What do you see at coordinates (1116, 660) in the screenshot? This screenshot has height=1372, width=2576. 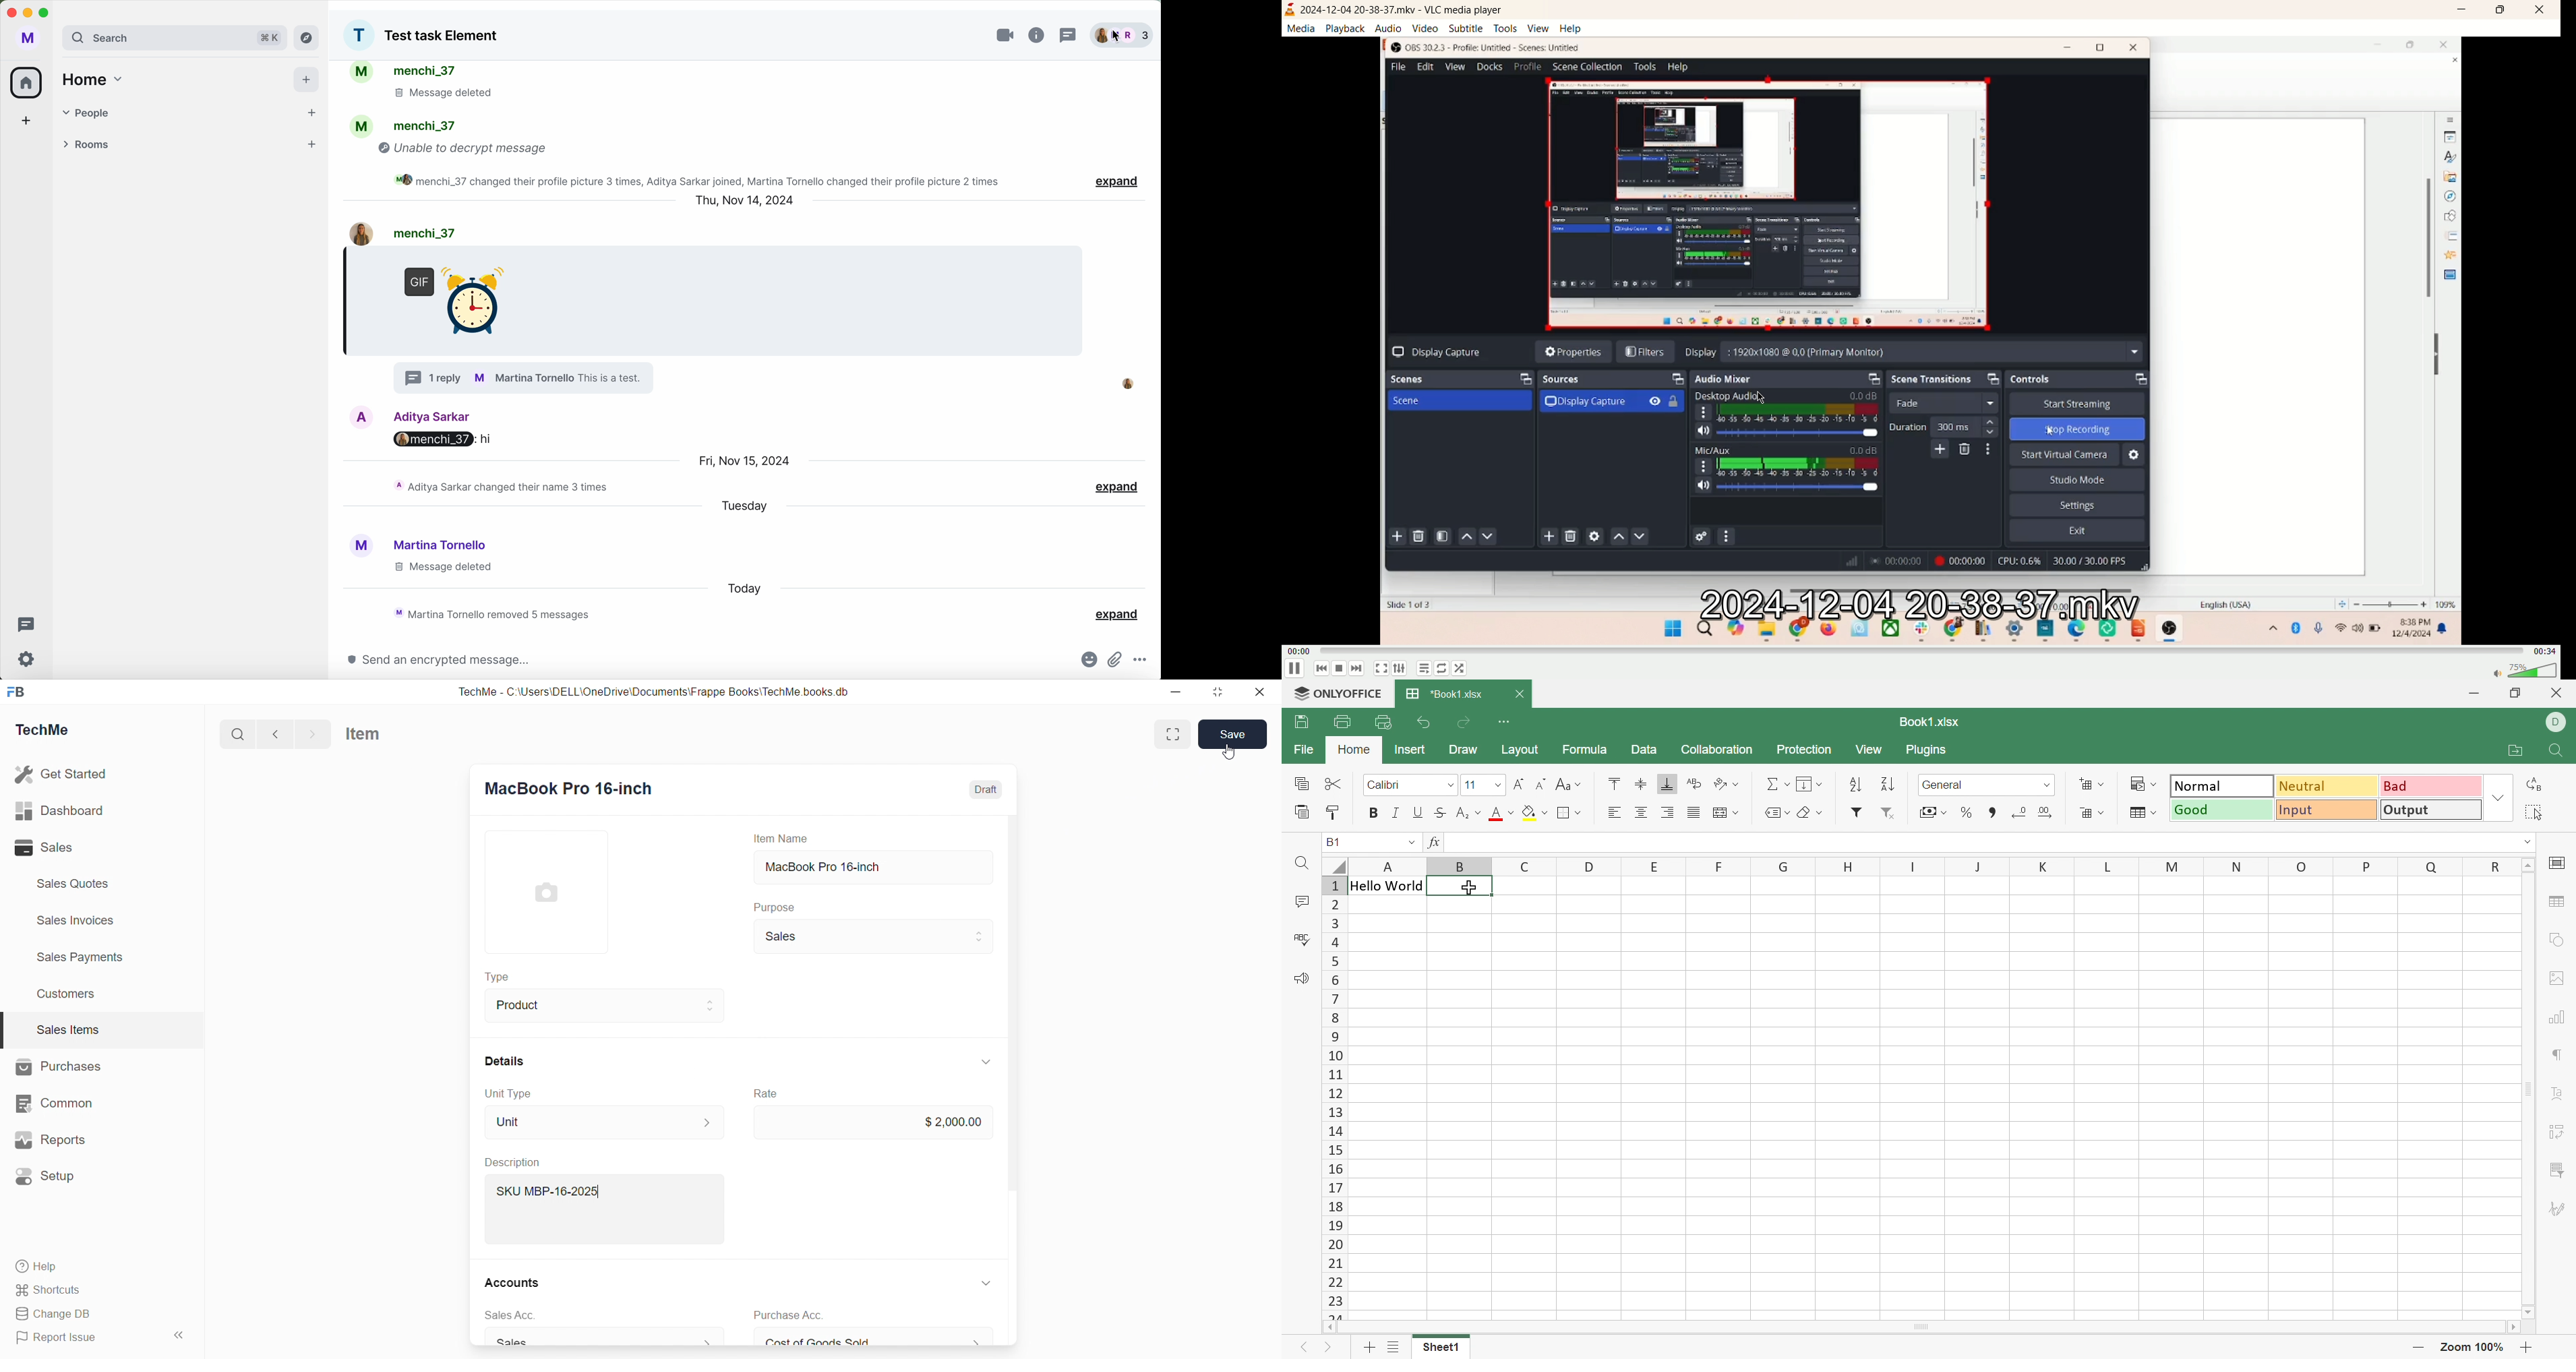 I see `attach file` at bounding box center [1116, 660].